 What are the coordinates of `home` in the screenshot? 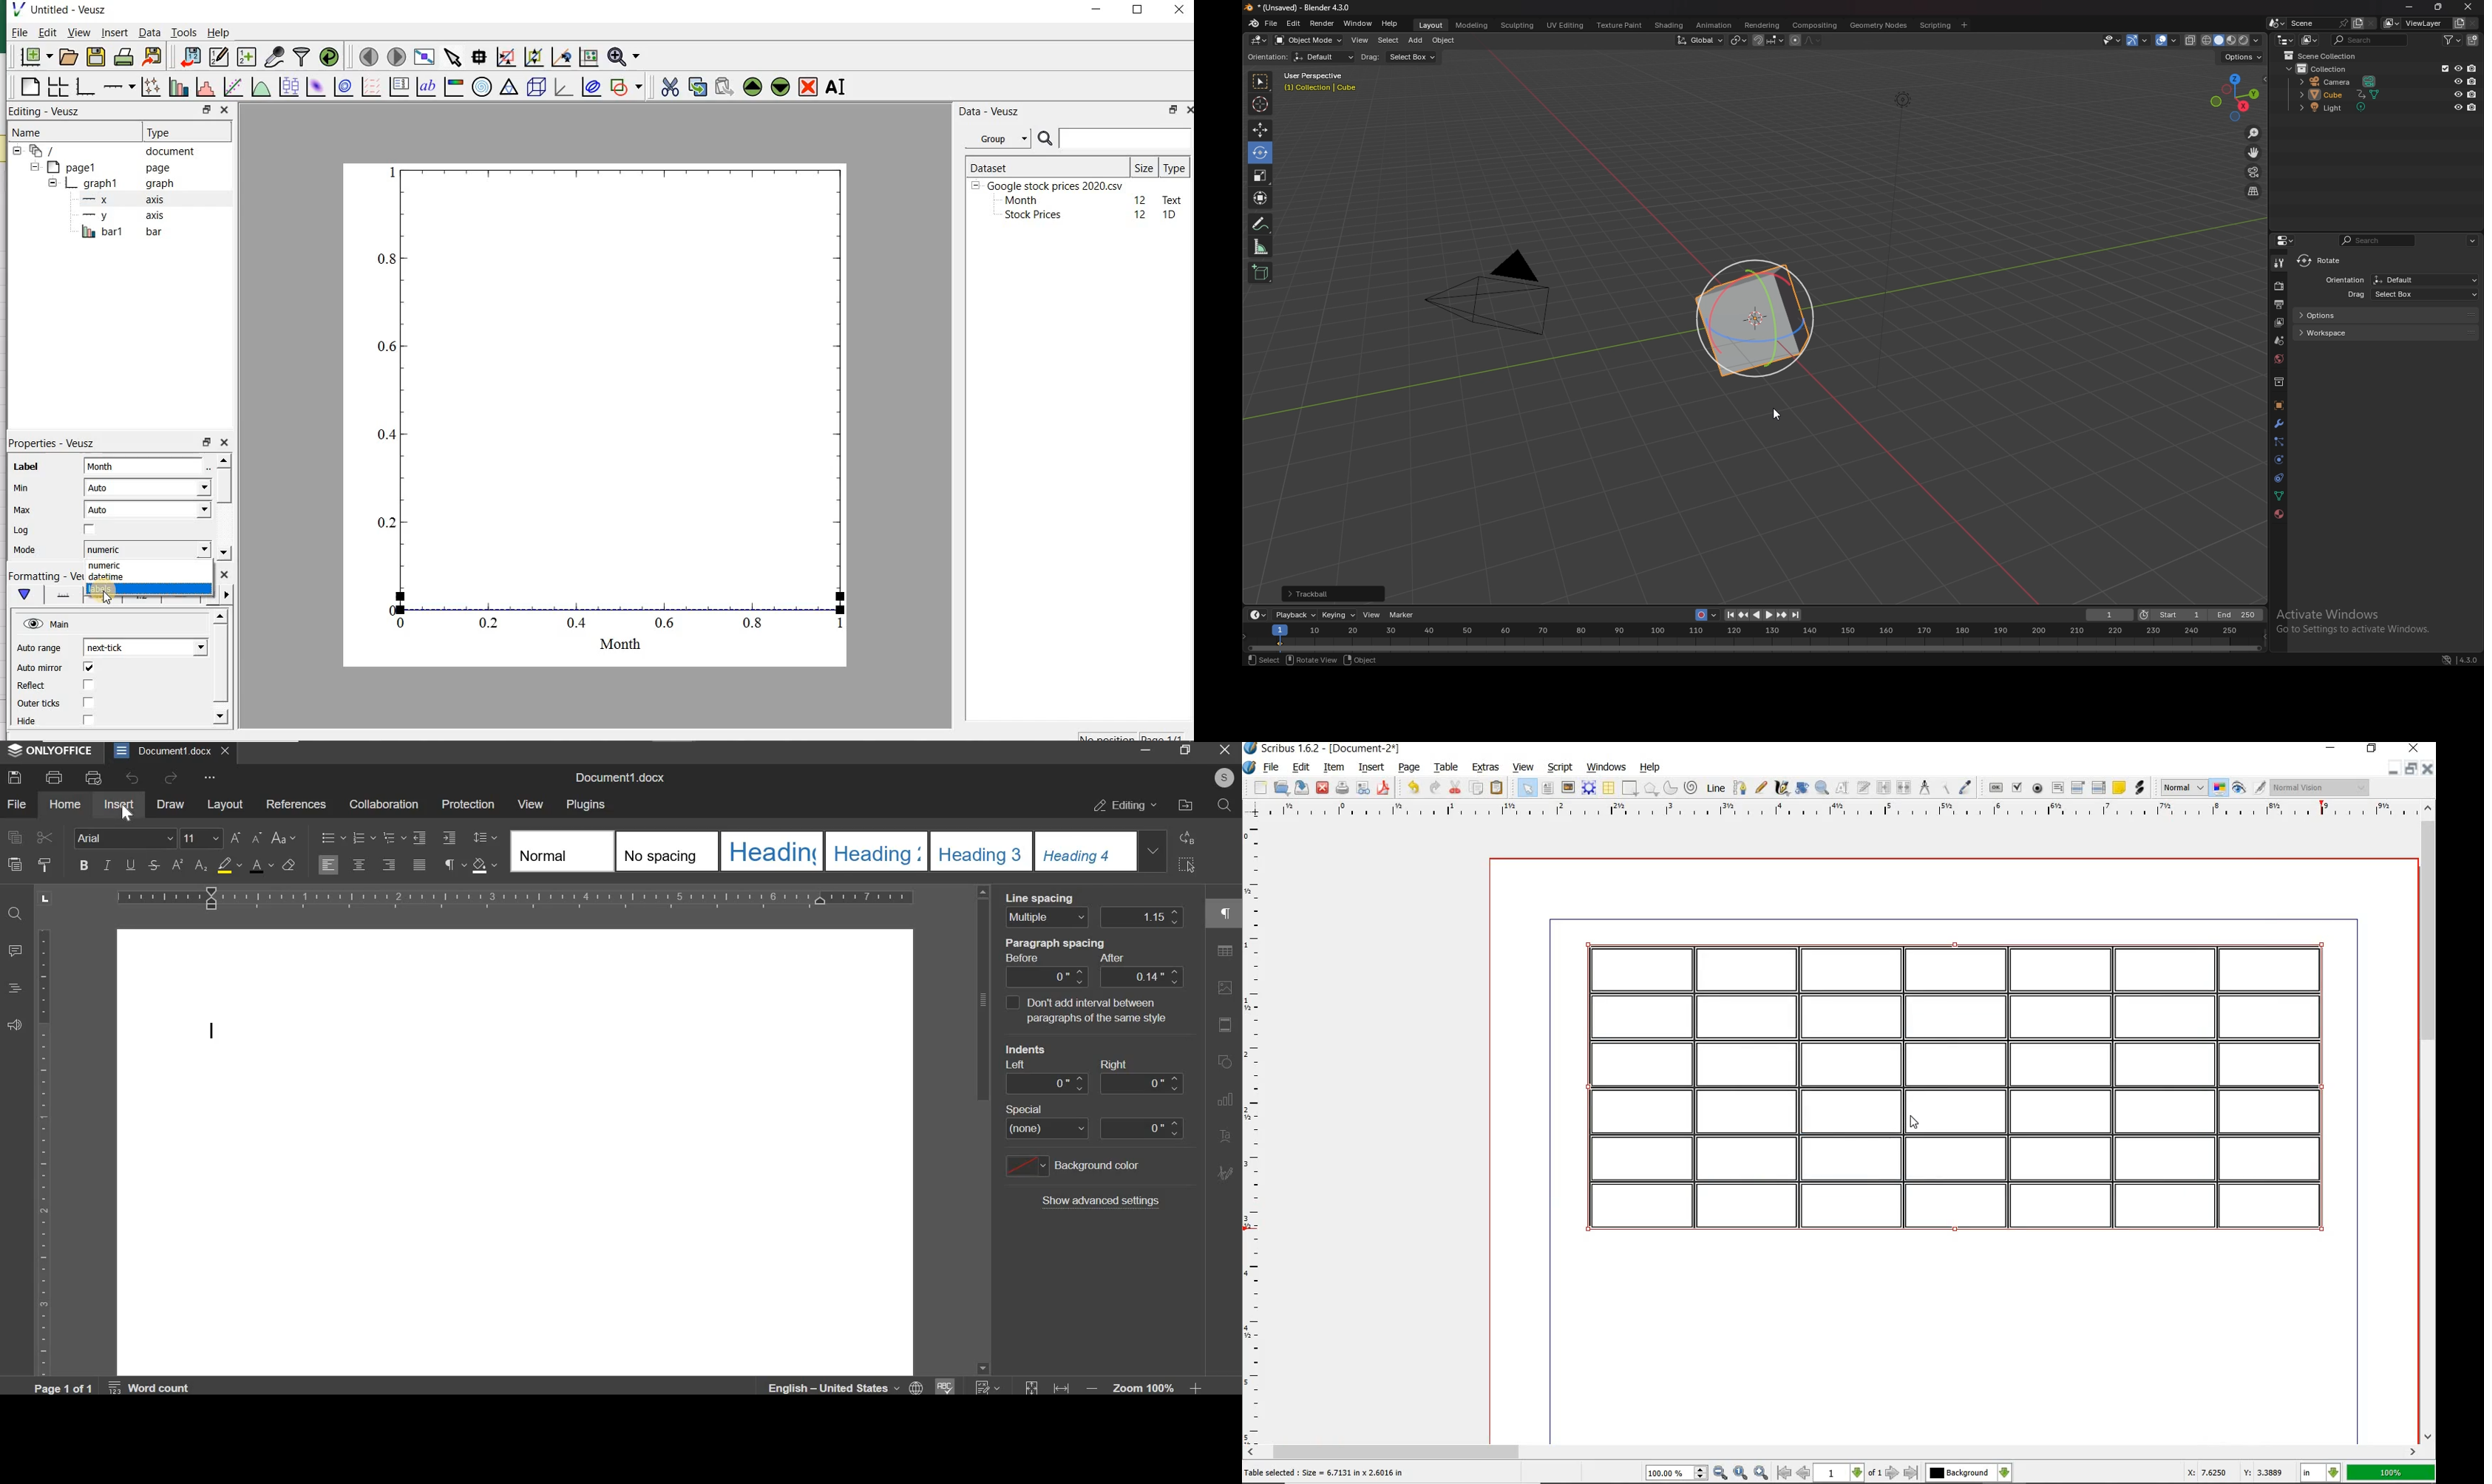 It's located at (64, 804).